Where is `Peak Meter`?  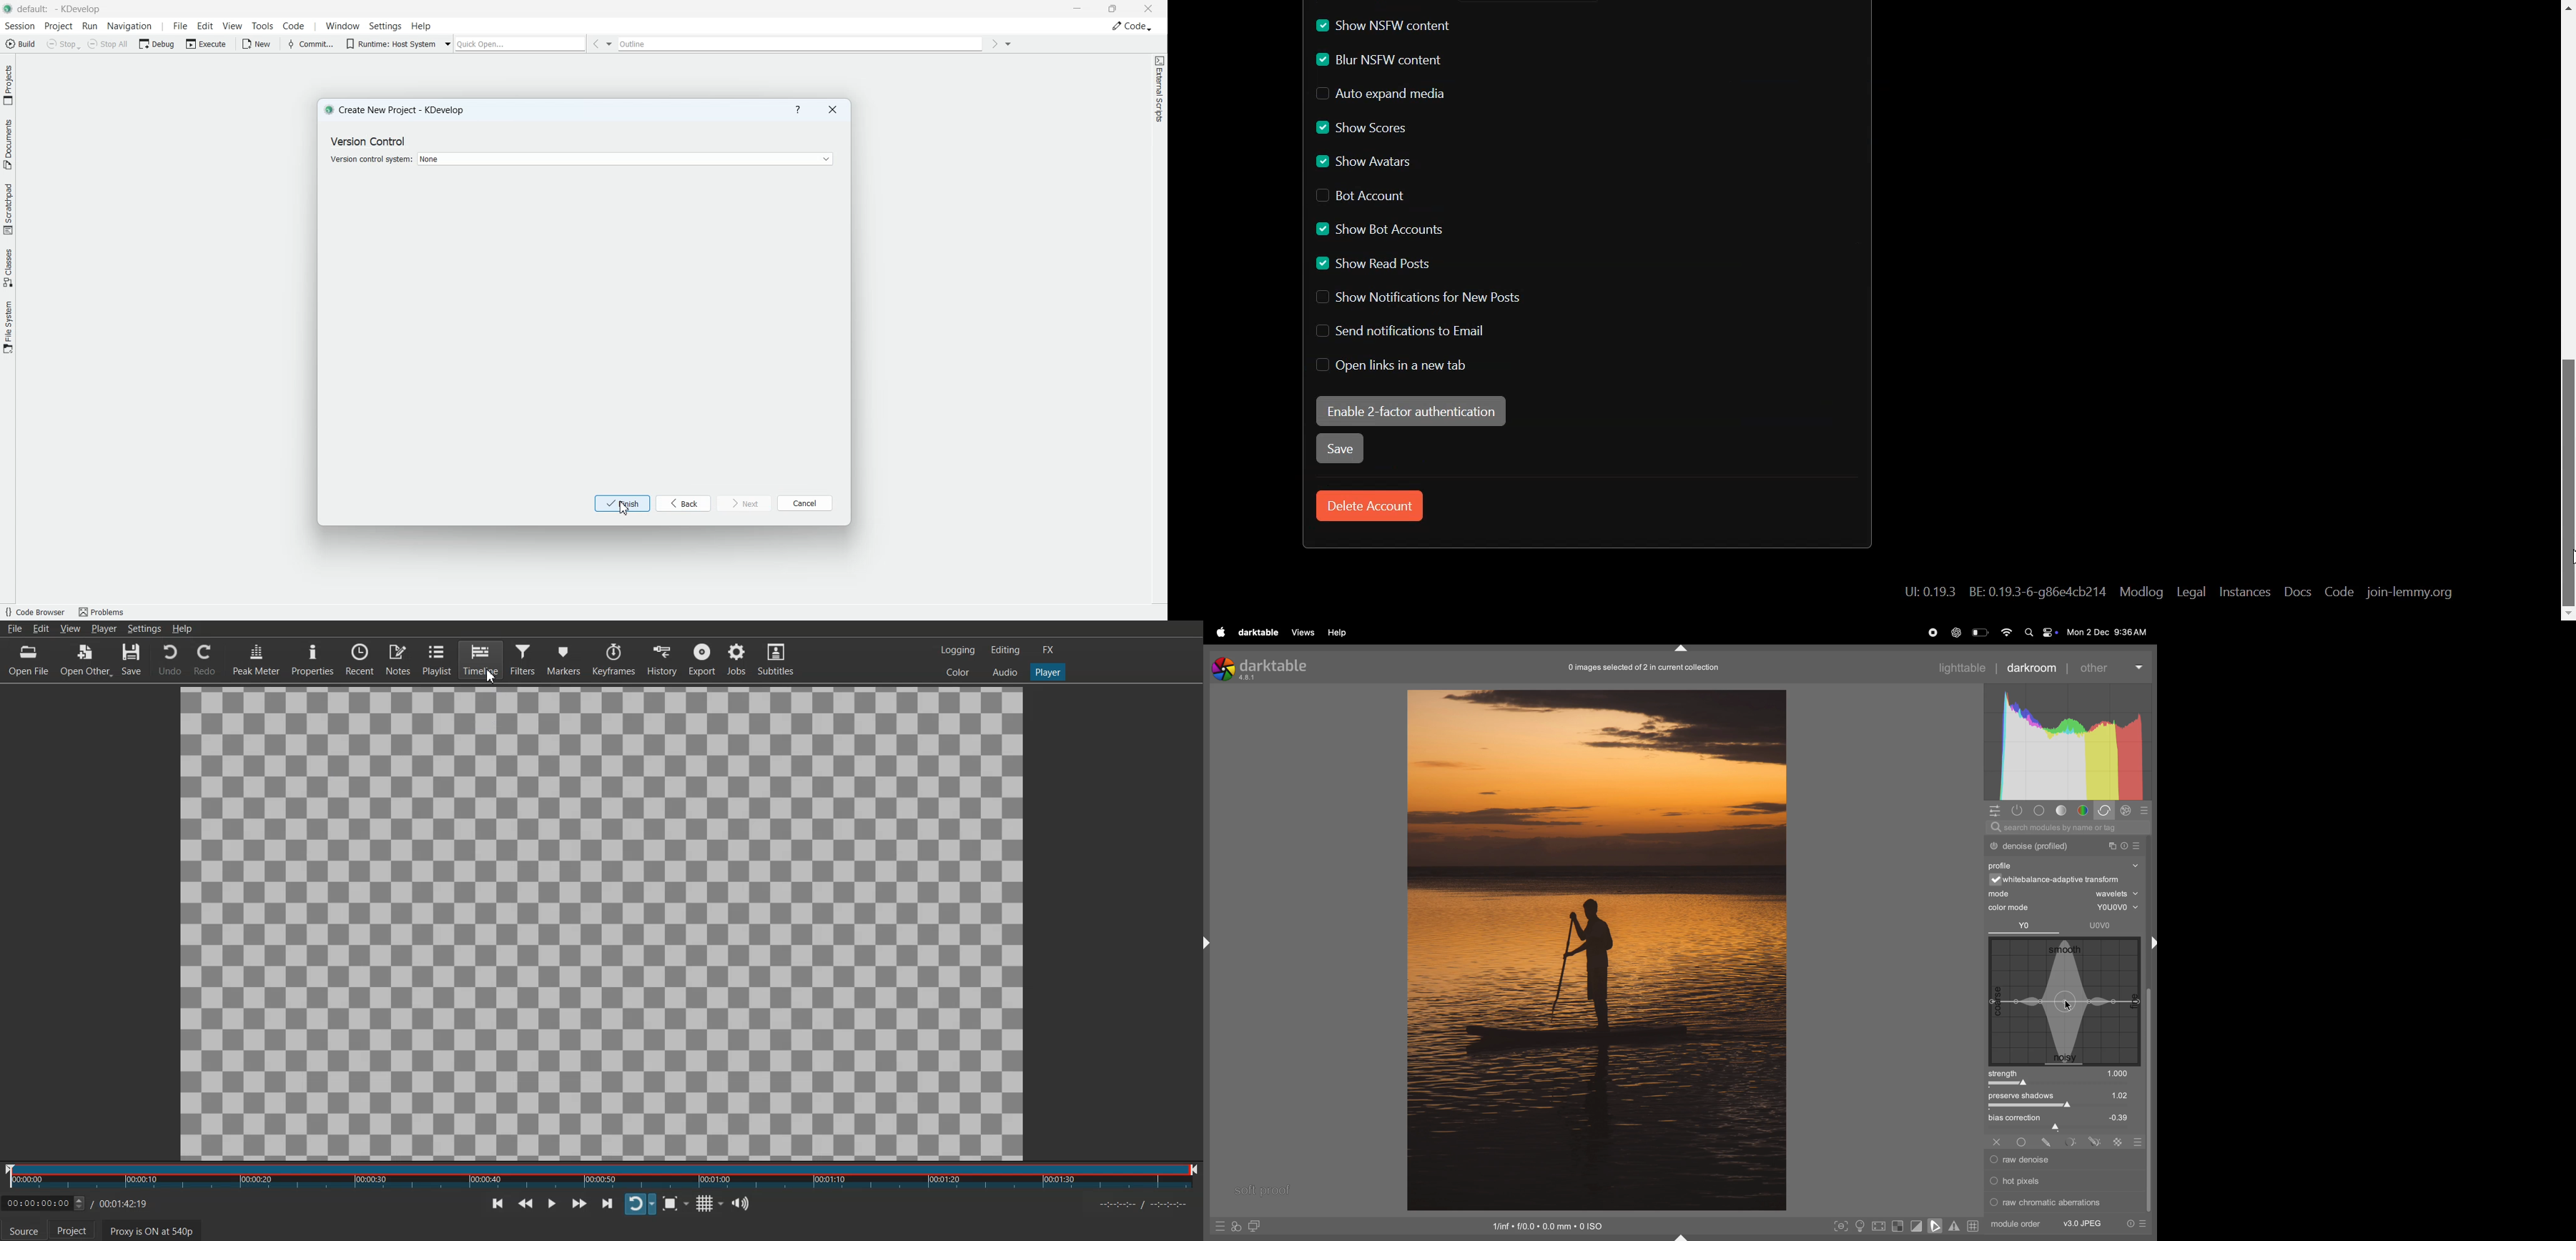 Peak Meter is located at coordinates (256, 658).